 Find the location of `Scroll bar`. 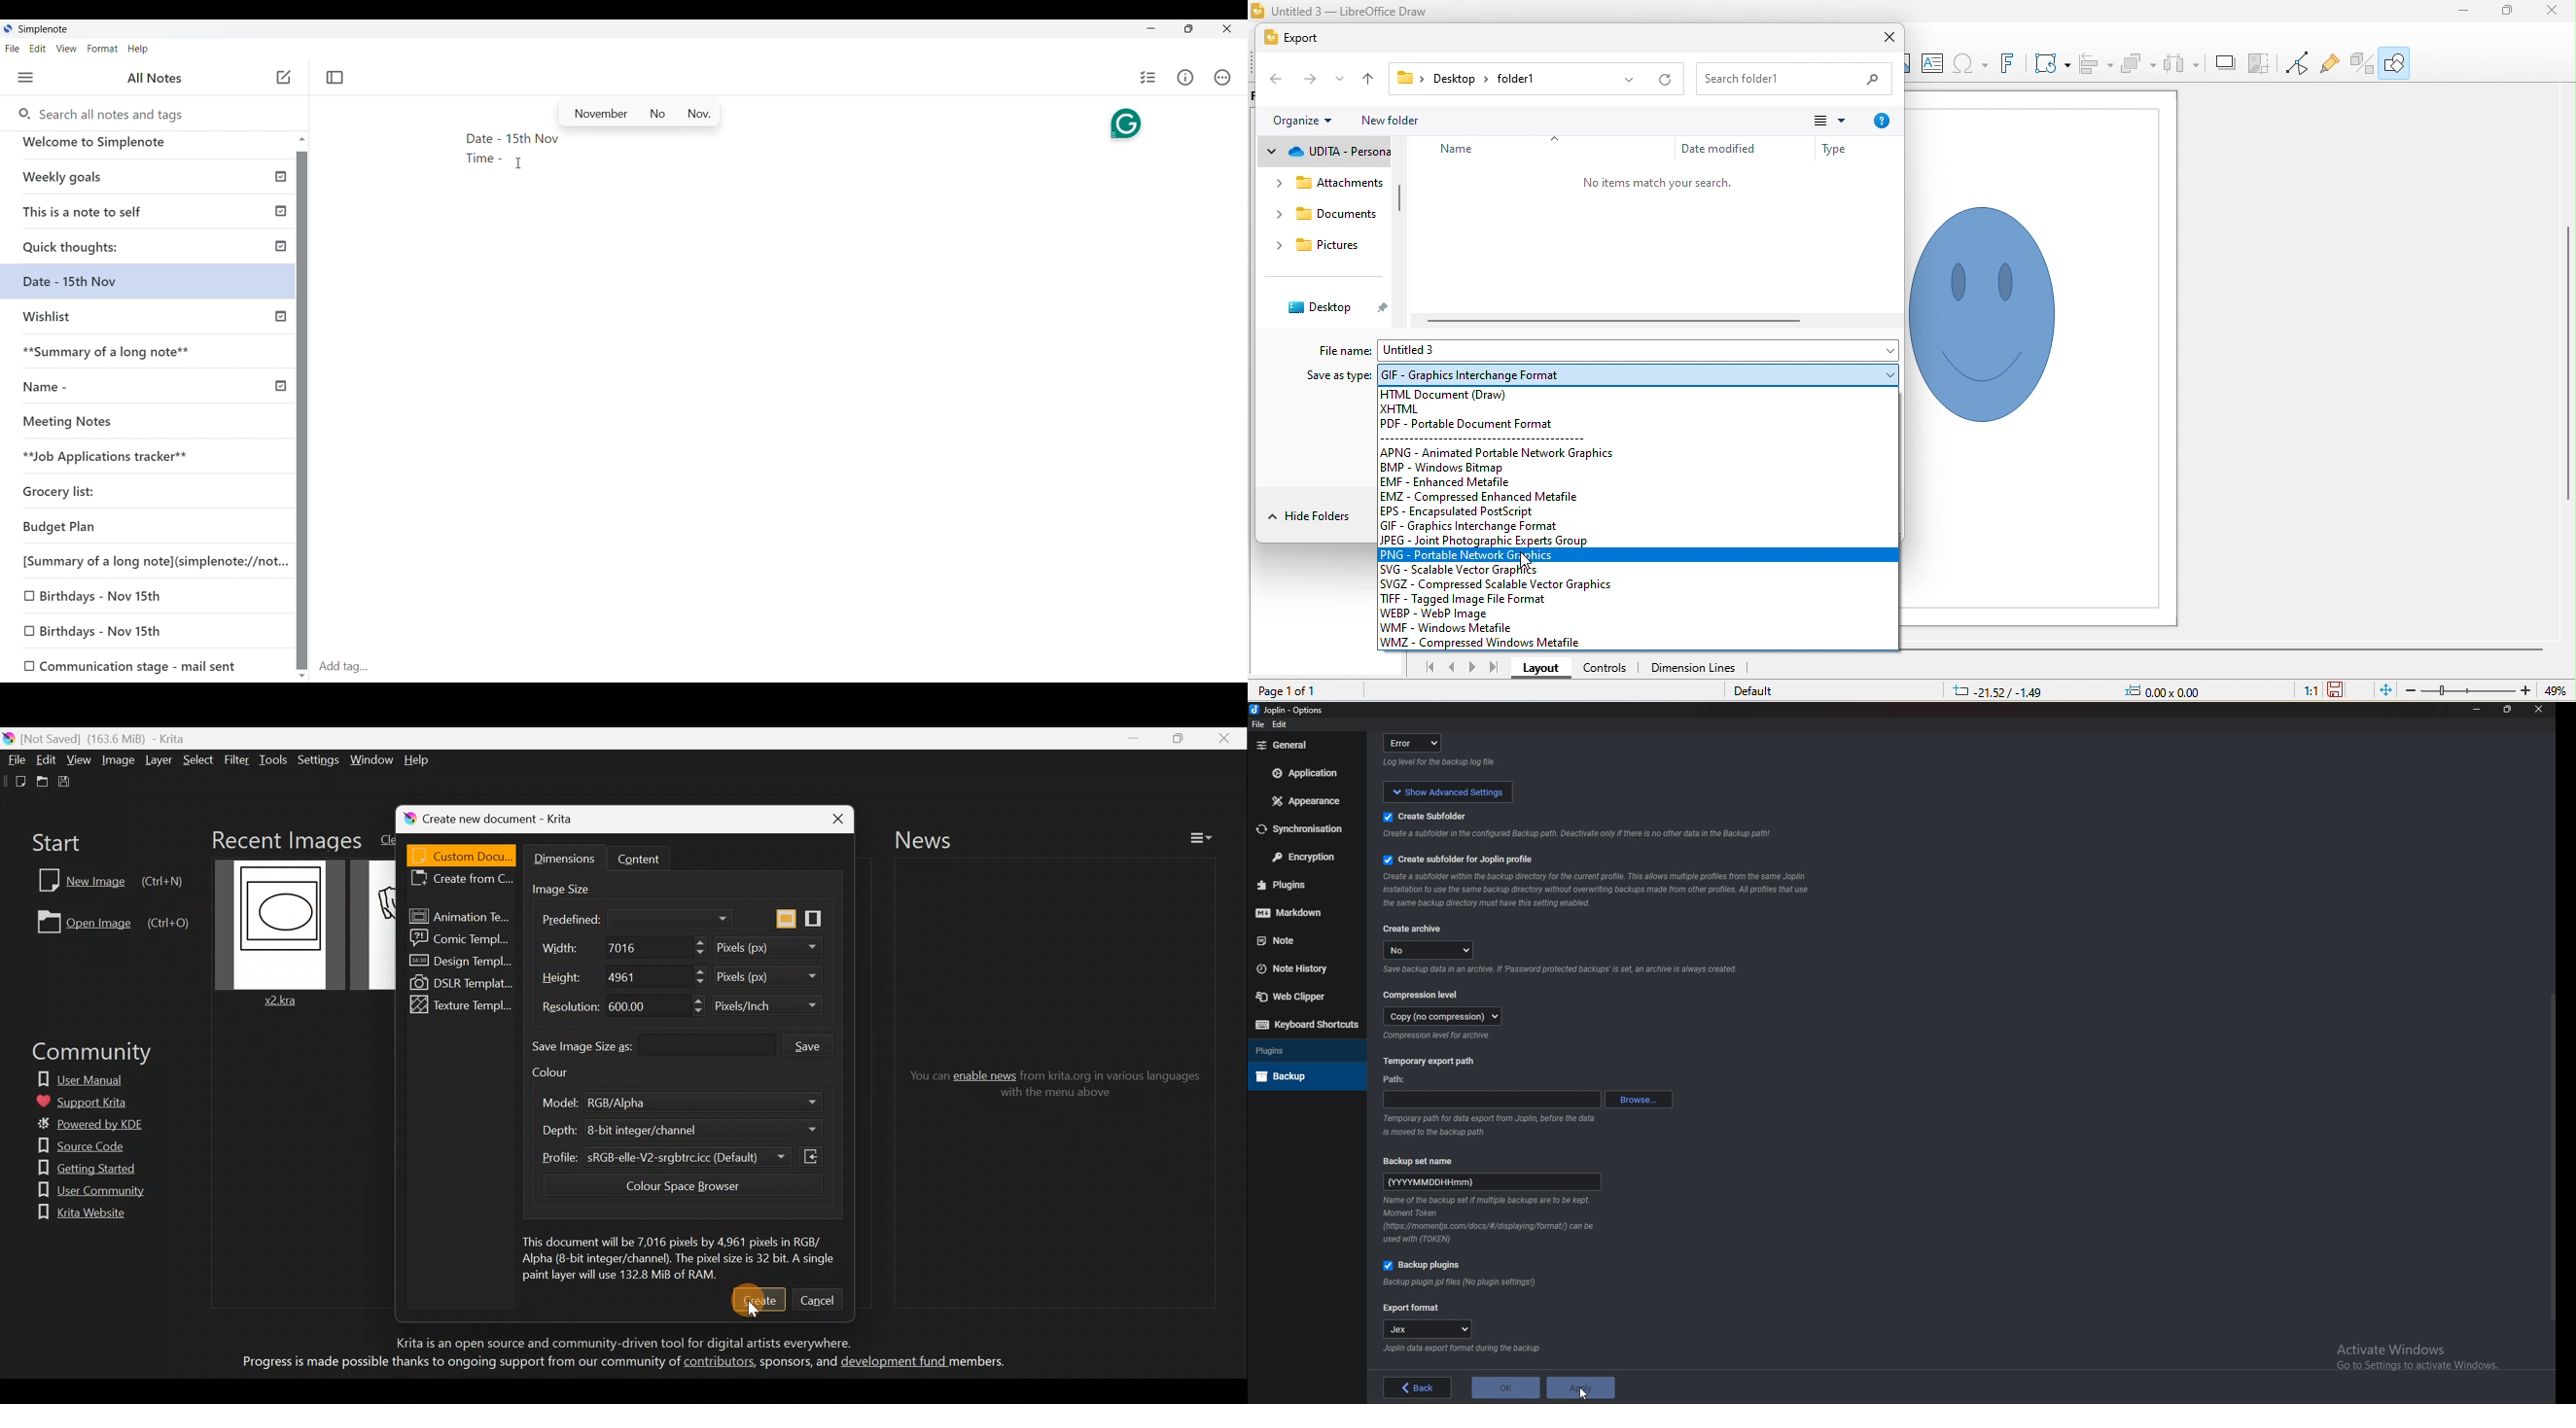

Scroll bar is located at coordinates (2548, 1157).